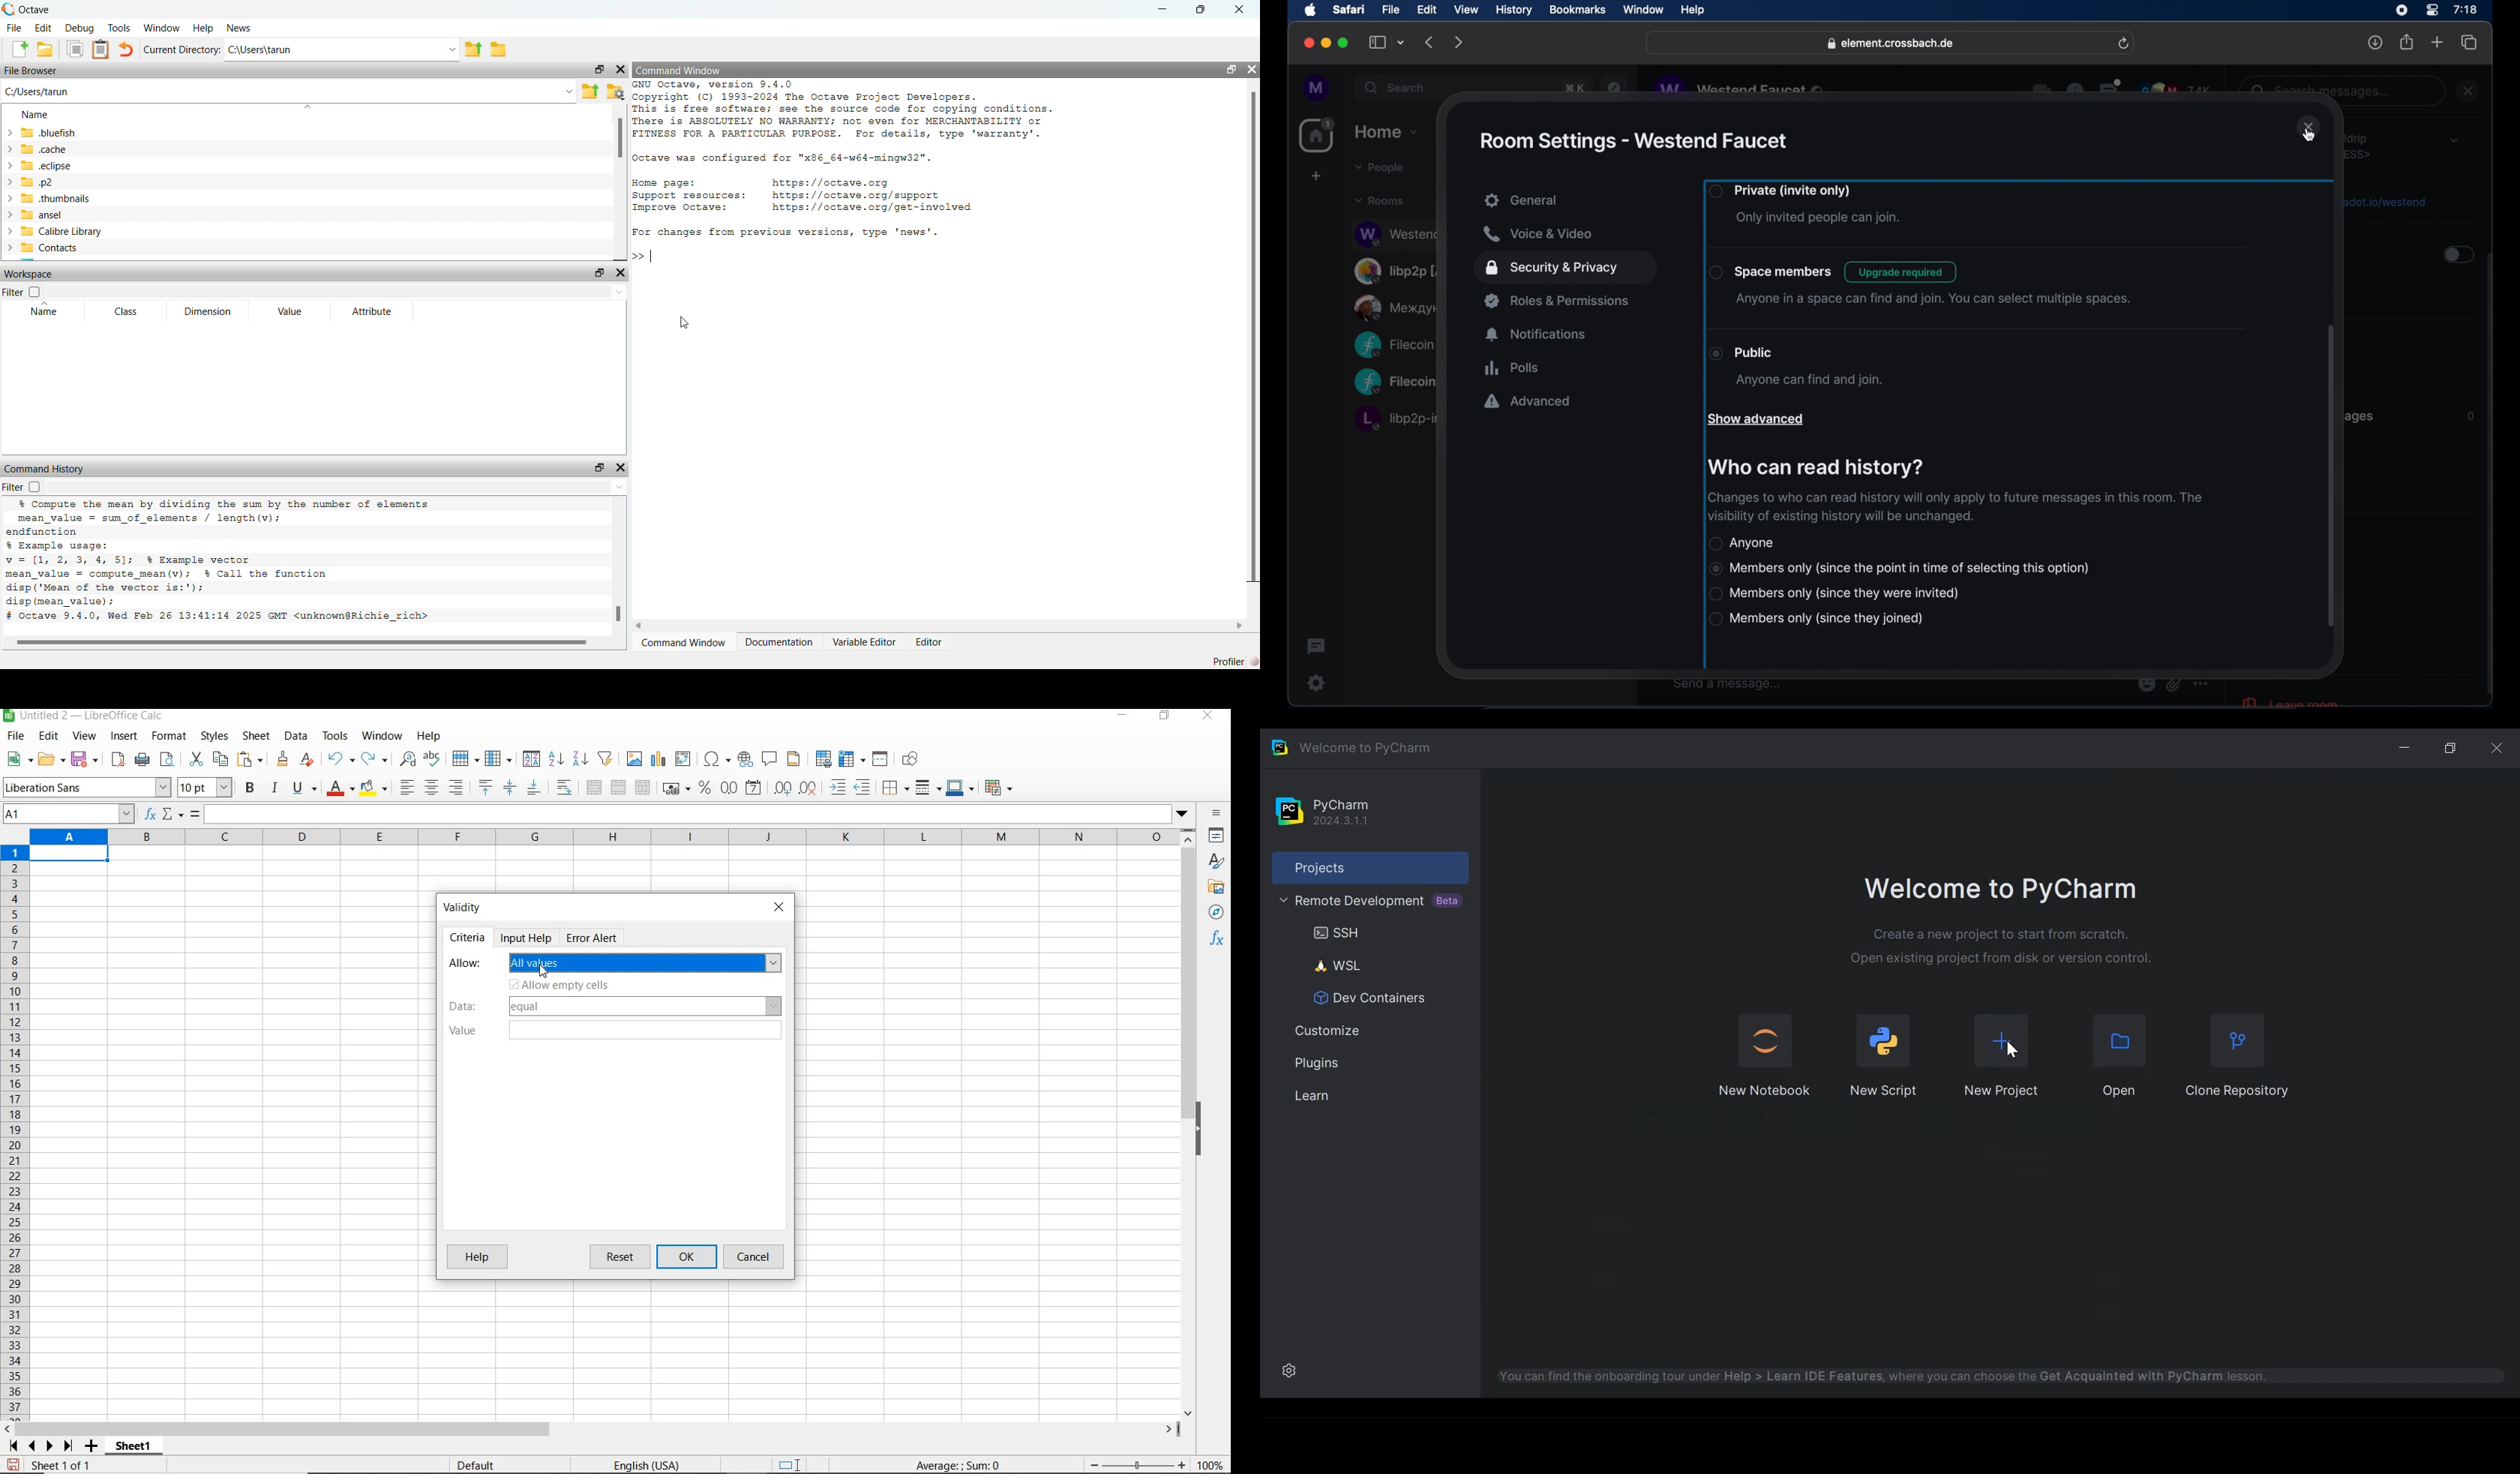  Describe the element at coordinates (290, 311) in the screenshot. I see `Value` at that location.